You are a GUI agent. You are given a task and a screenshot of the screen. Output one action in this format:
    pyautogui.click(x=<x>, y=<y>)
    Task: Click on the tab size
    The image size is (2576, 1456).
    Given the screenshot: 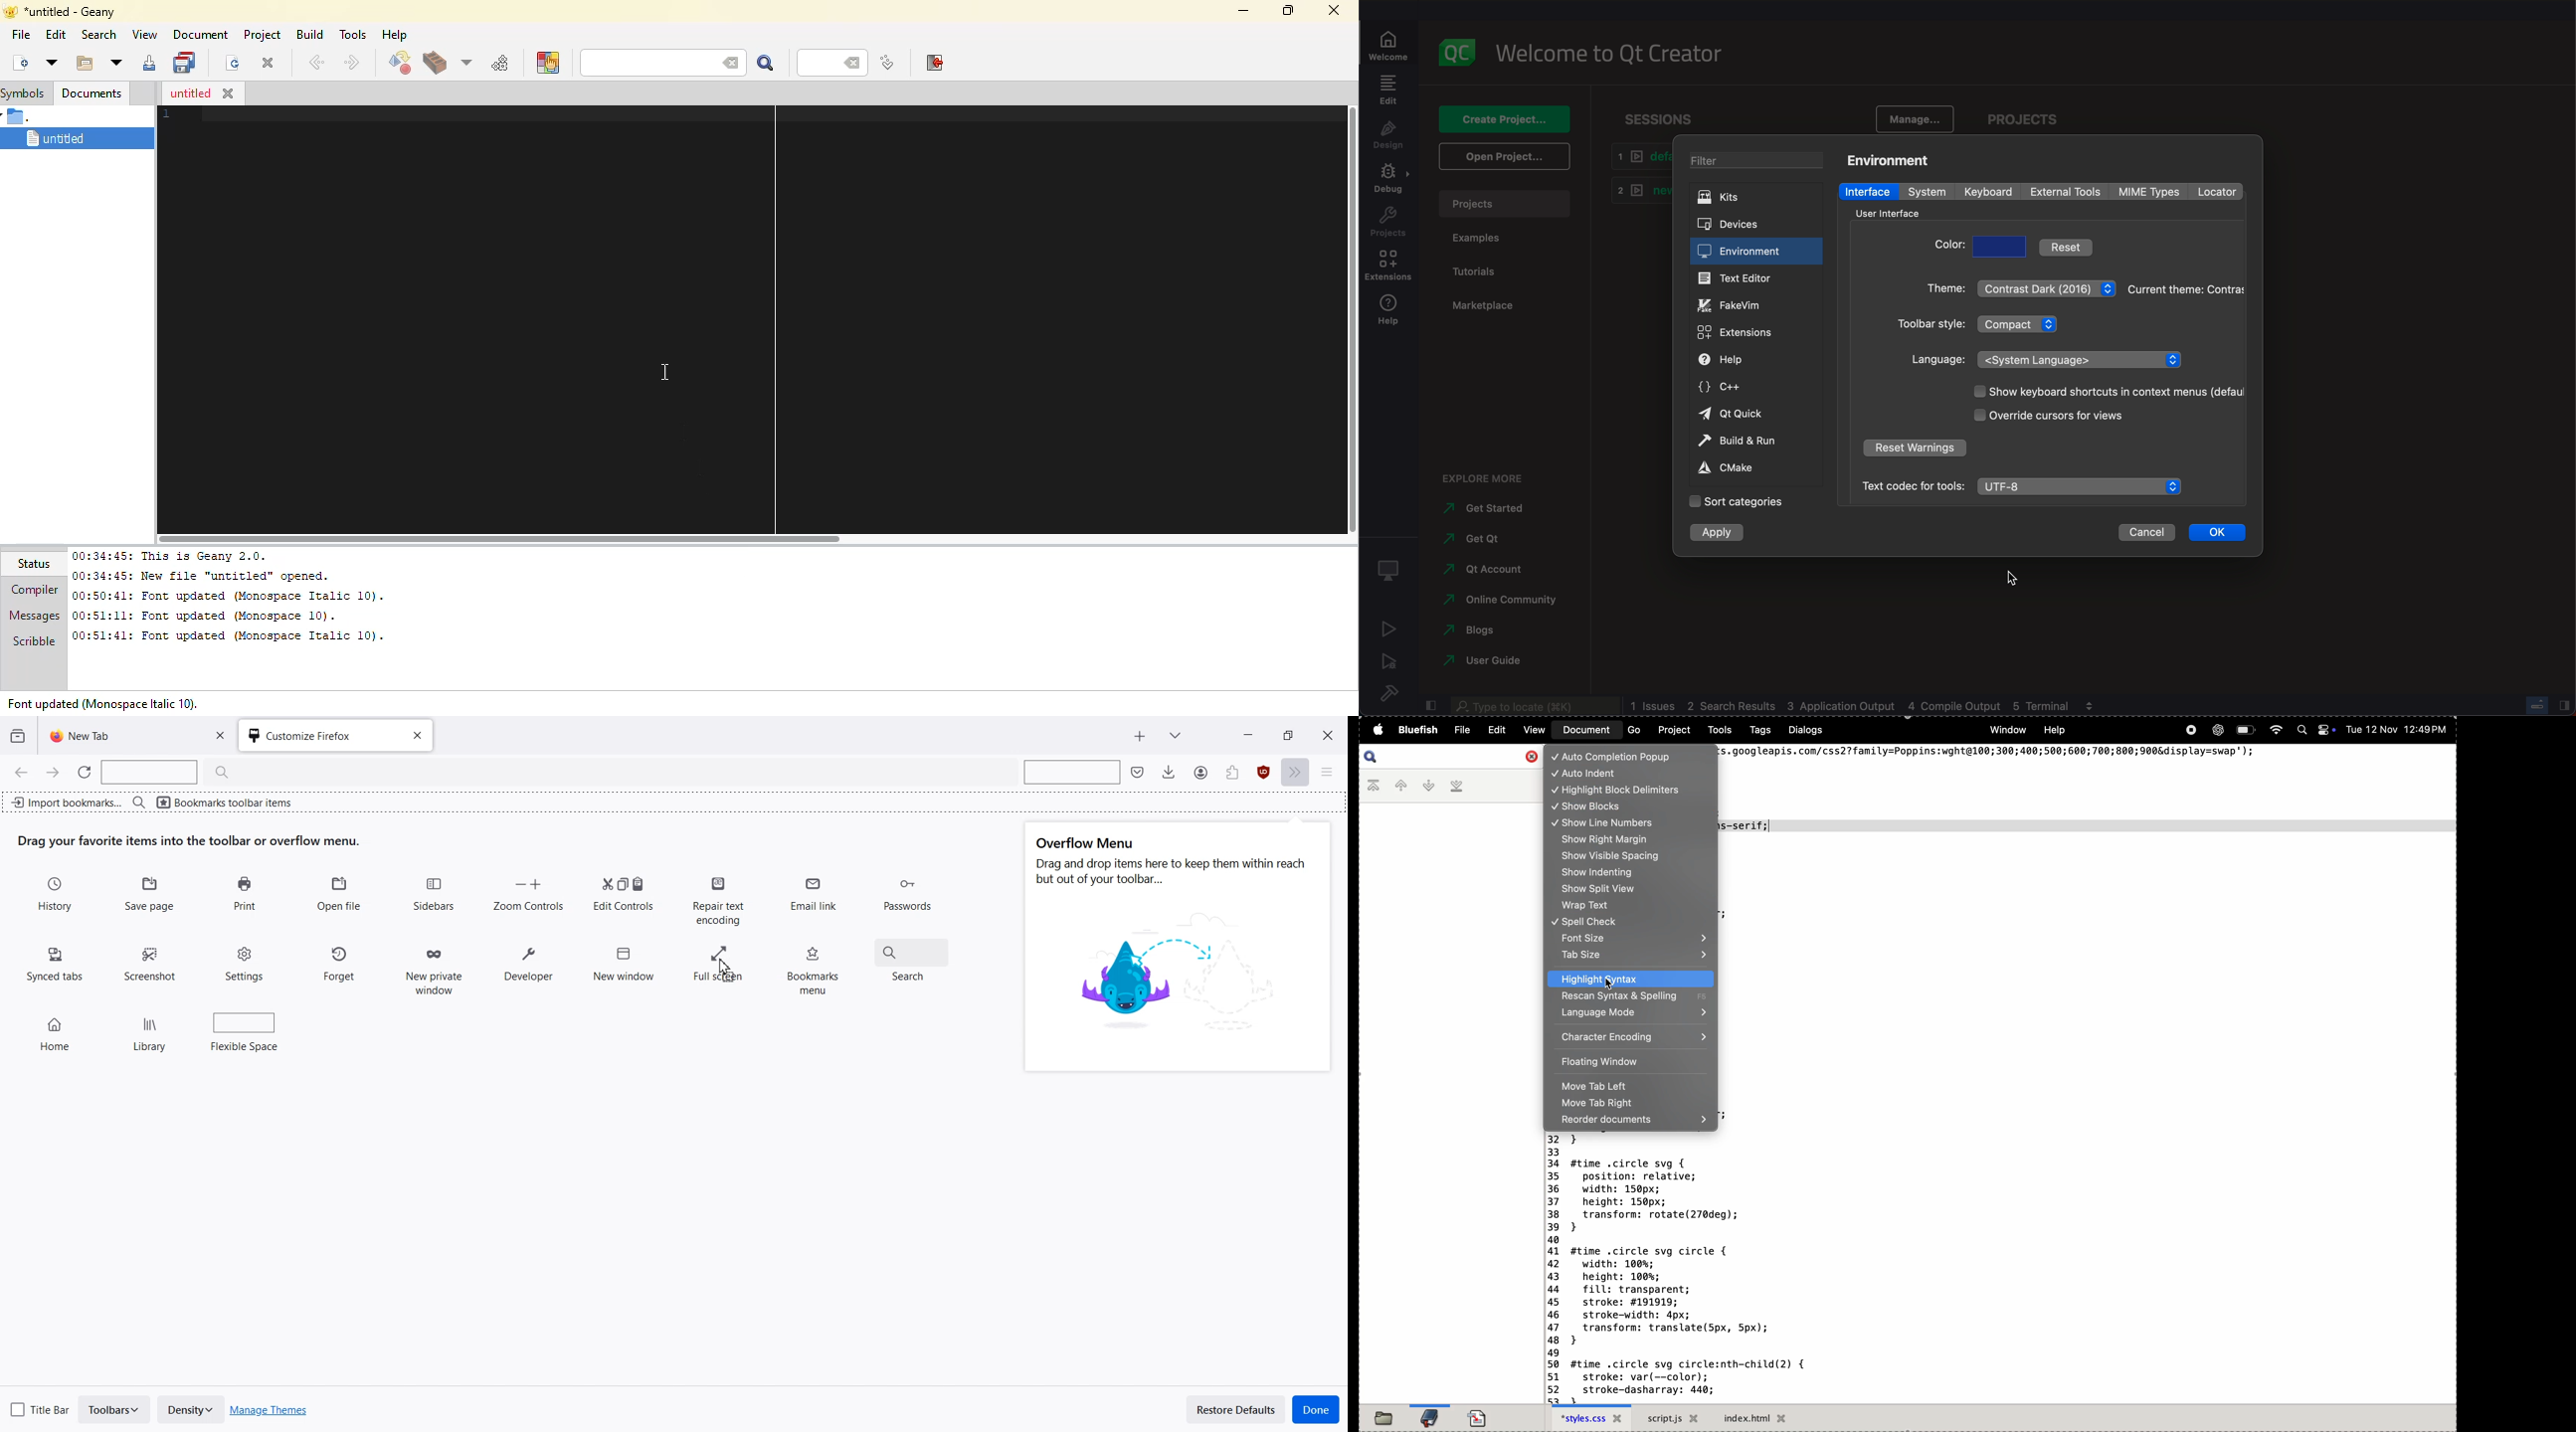 What is the action you would take?
    pyautogui.click(x=1634, y=956)
    